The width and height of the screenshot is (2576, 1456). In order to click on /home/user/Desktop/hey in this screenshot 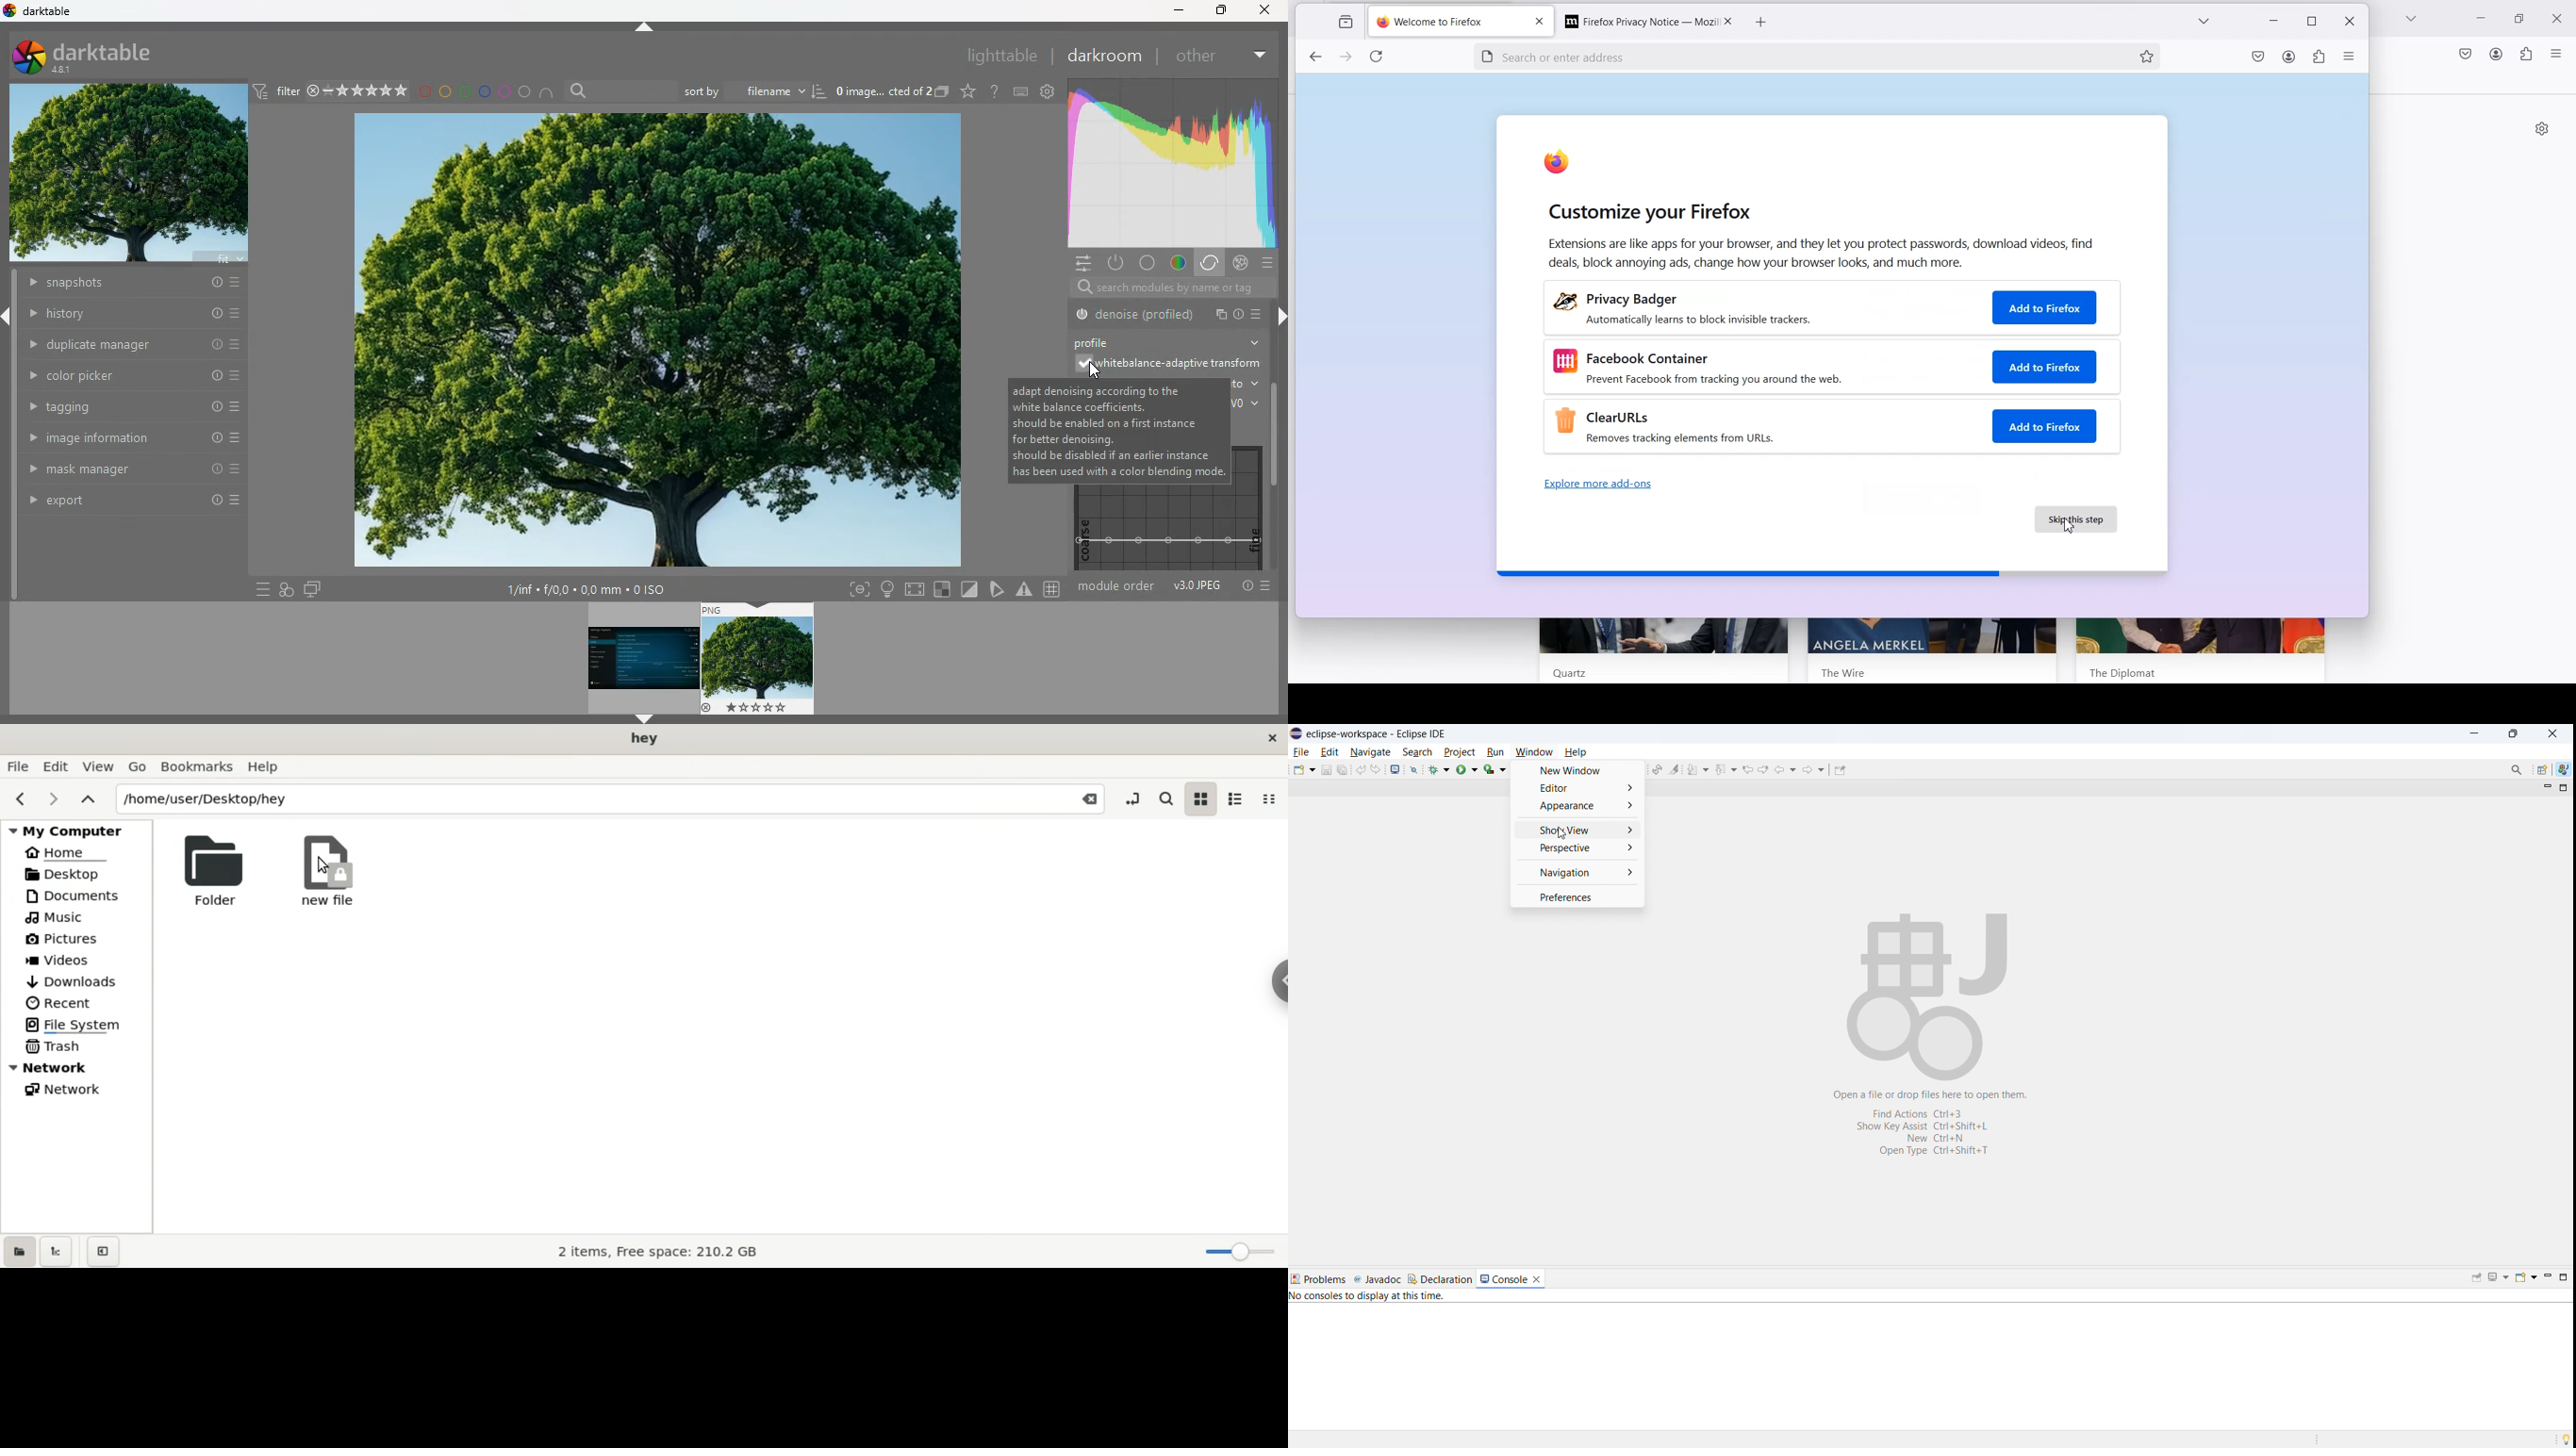, I will do `click(577, 800)`.